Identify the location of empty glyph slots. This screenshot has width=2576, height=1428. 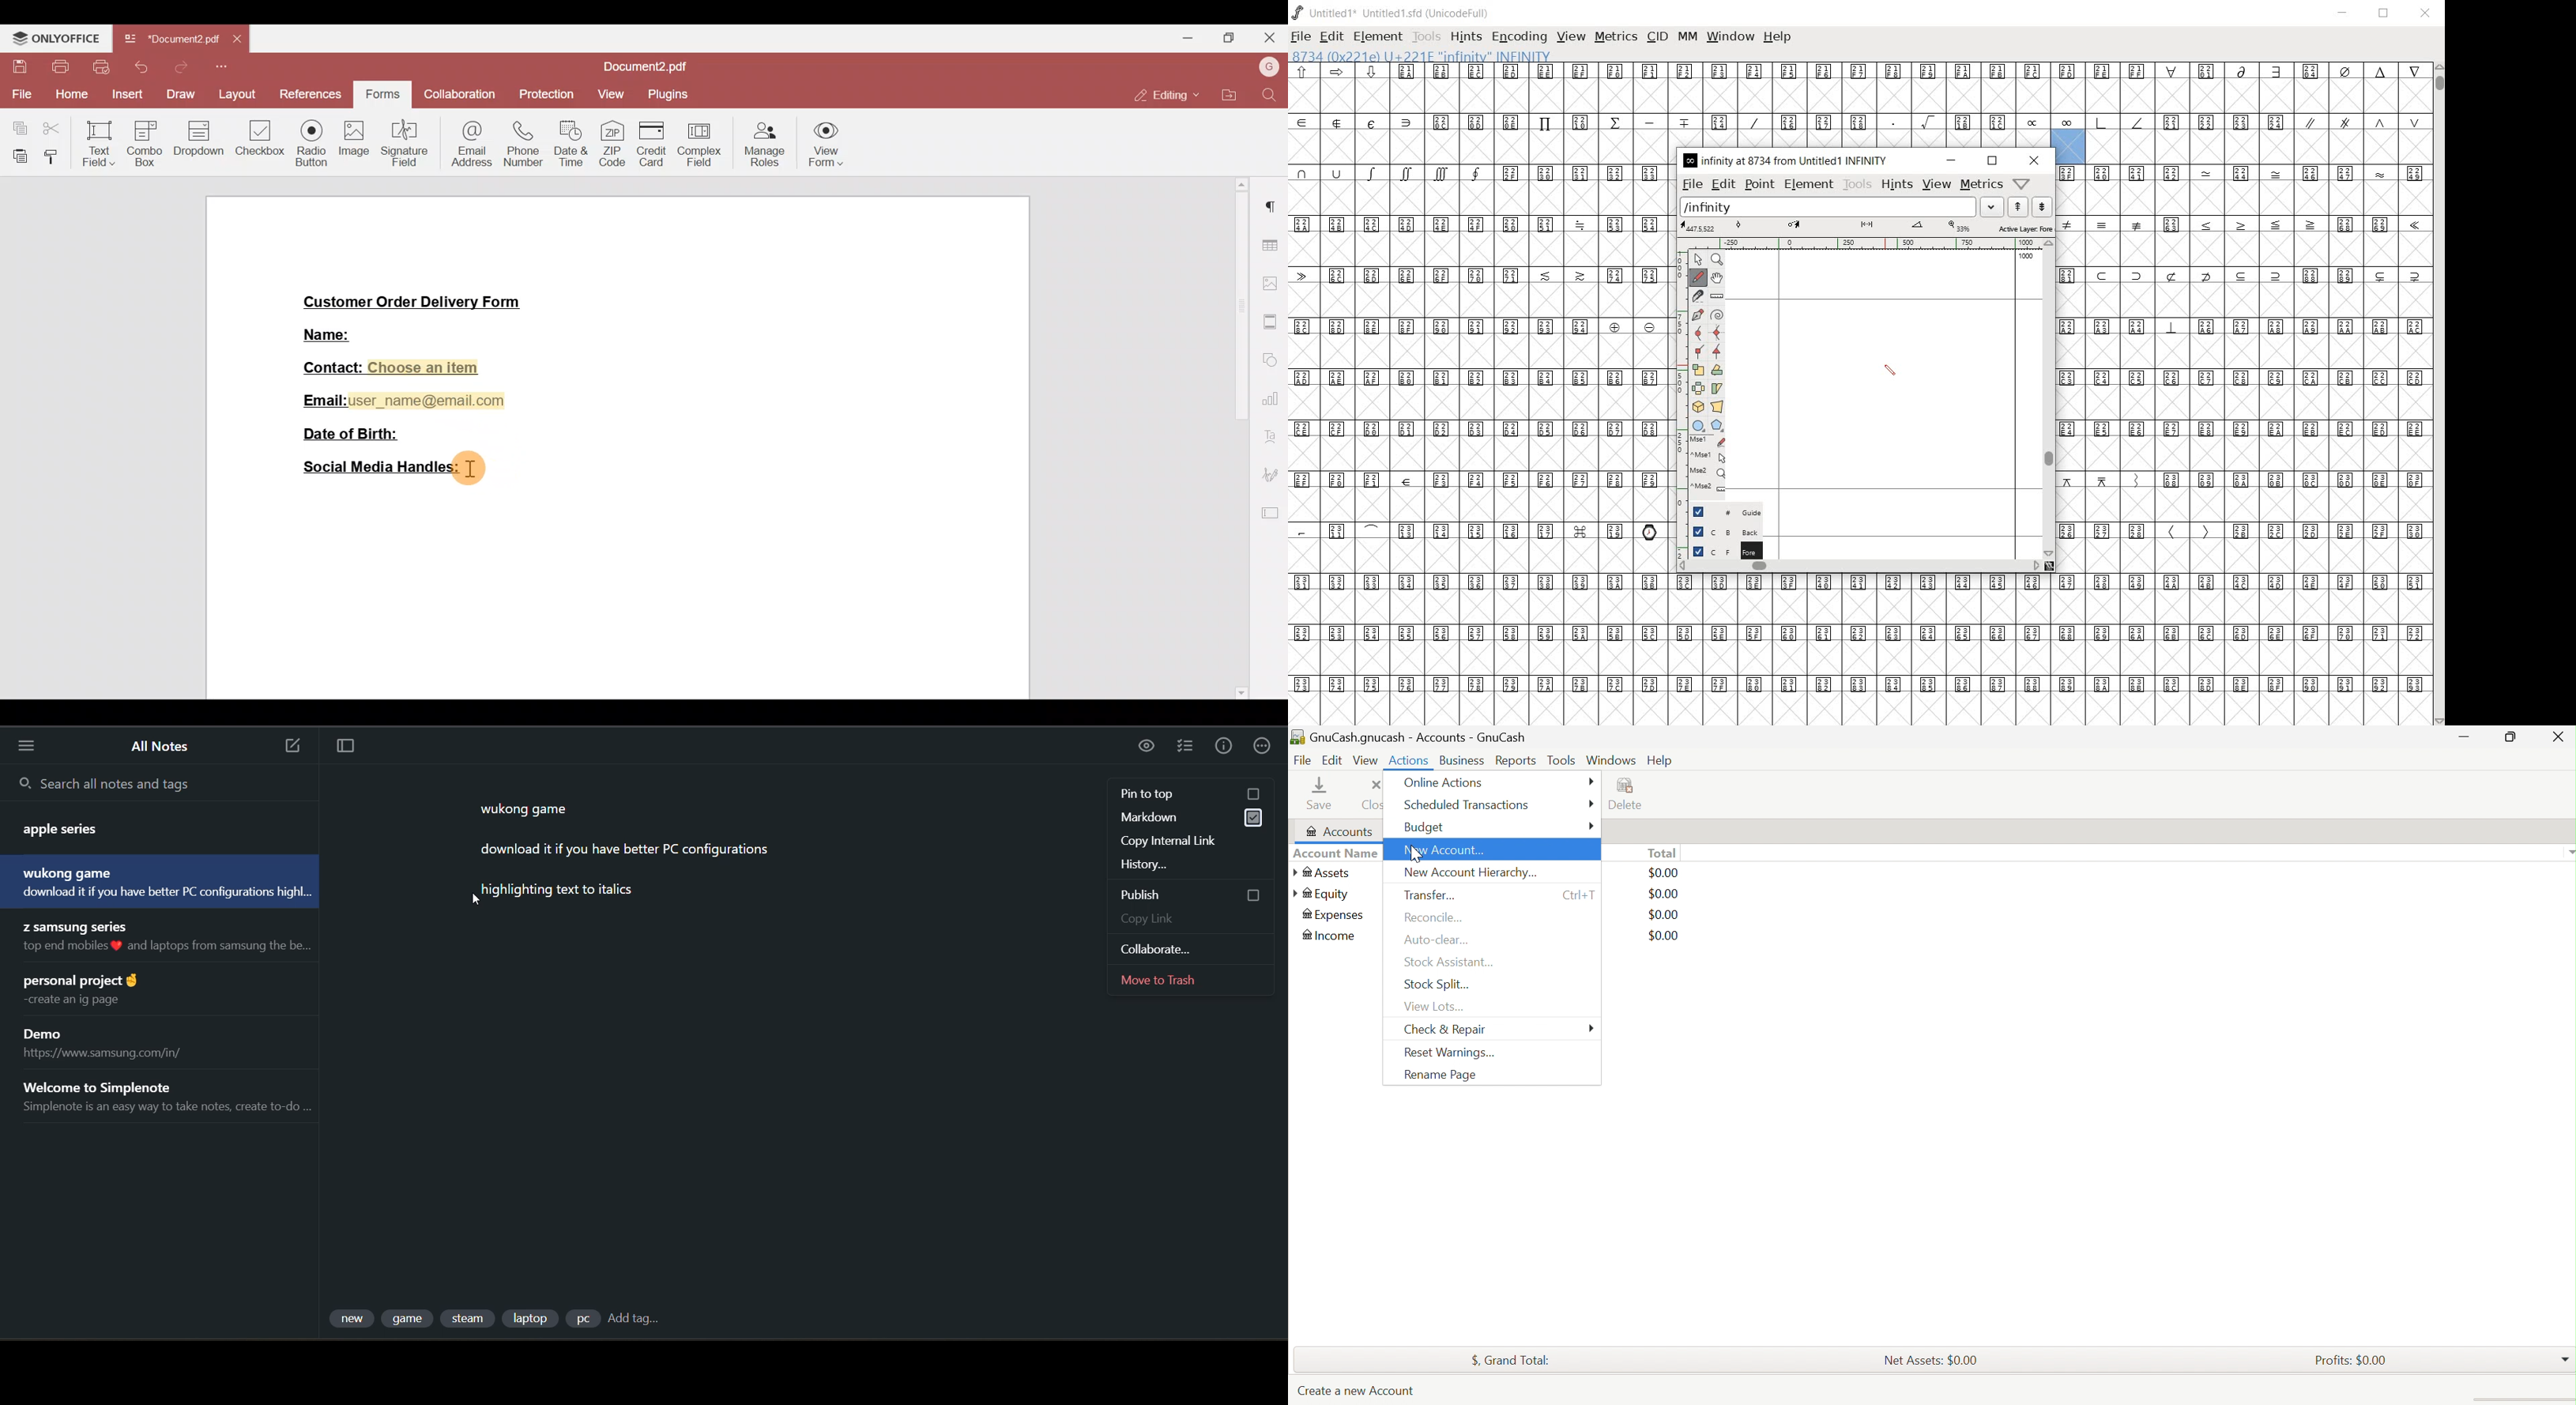
(1478, 147).